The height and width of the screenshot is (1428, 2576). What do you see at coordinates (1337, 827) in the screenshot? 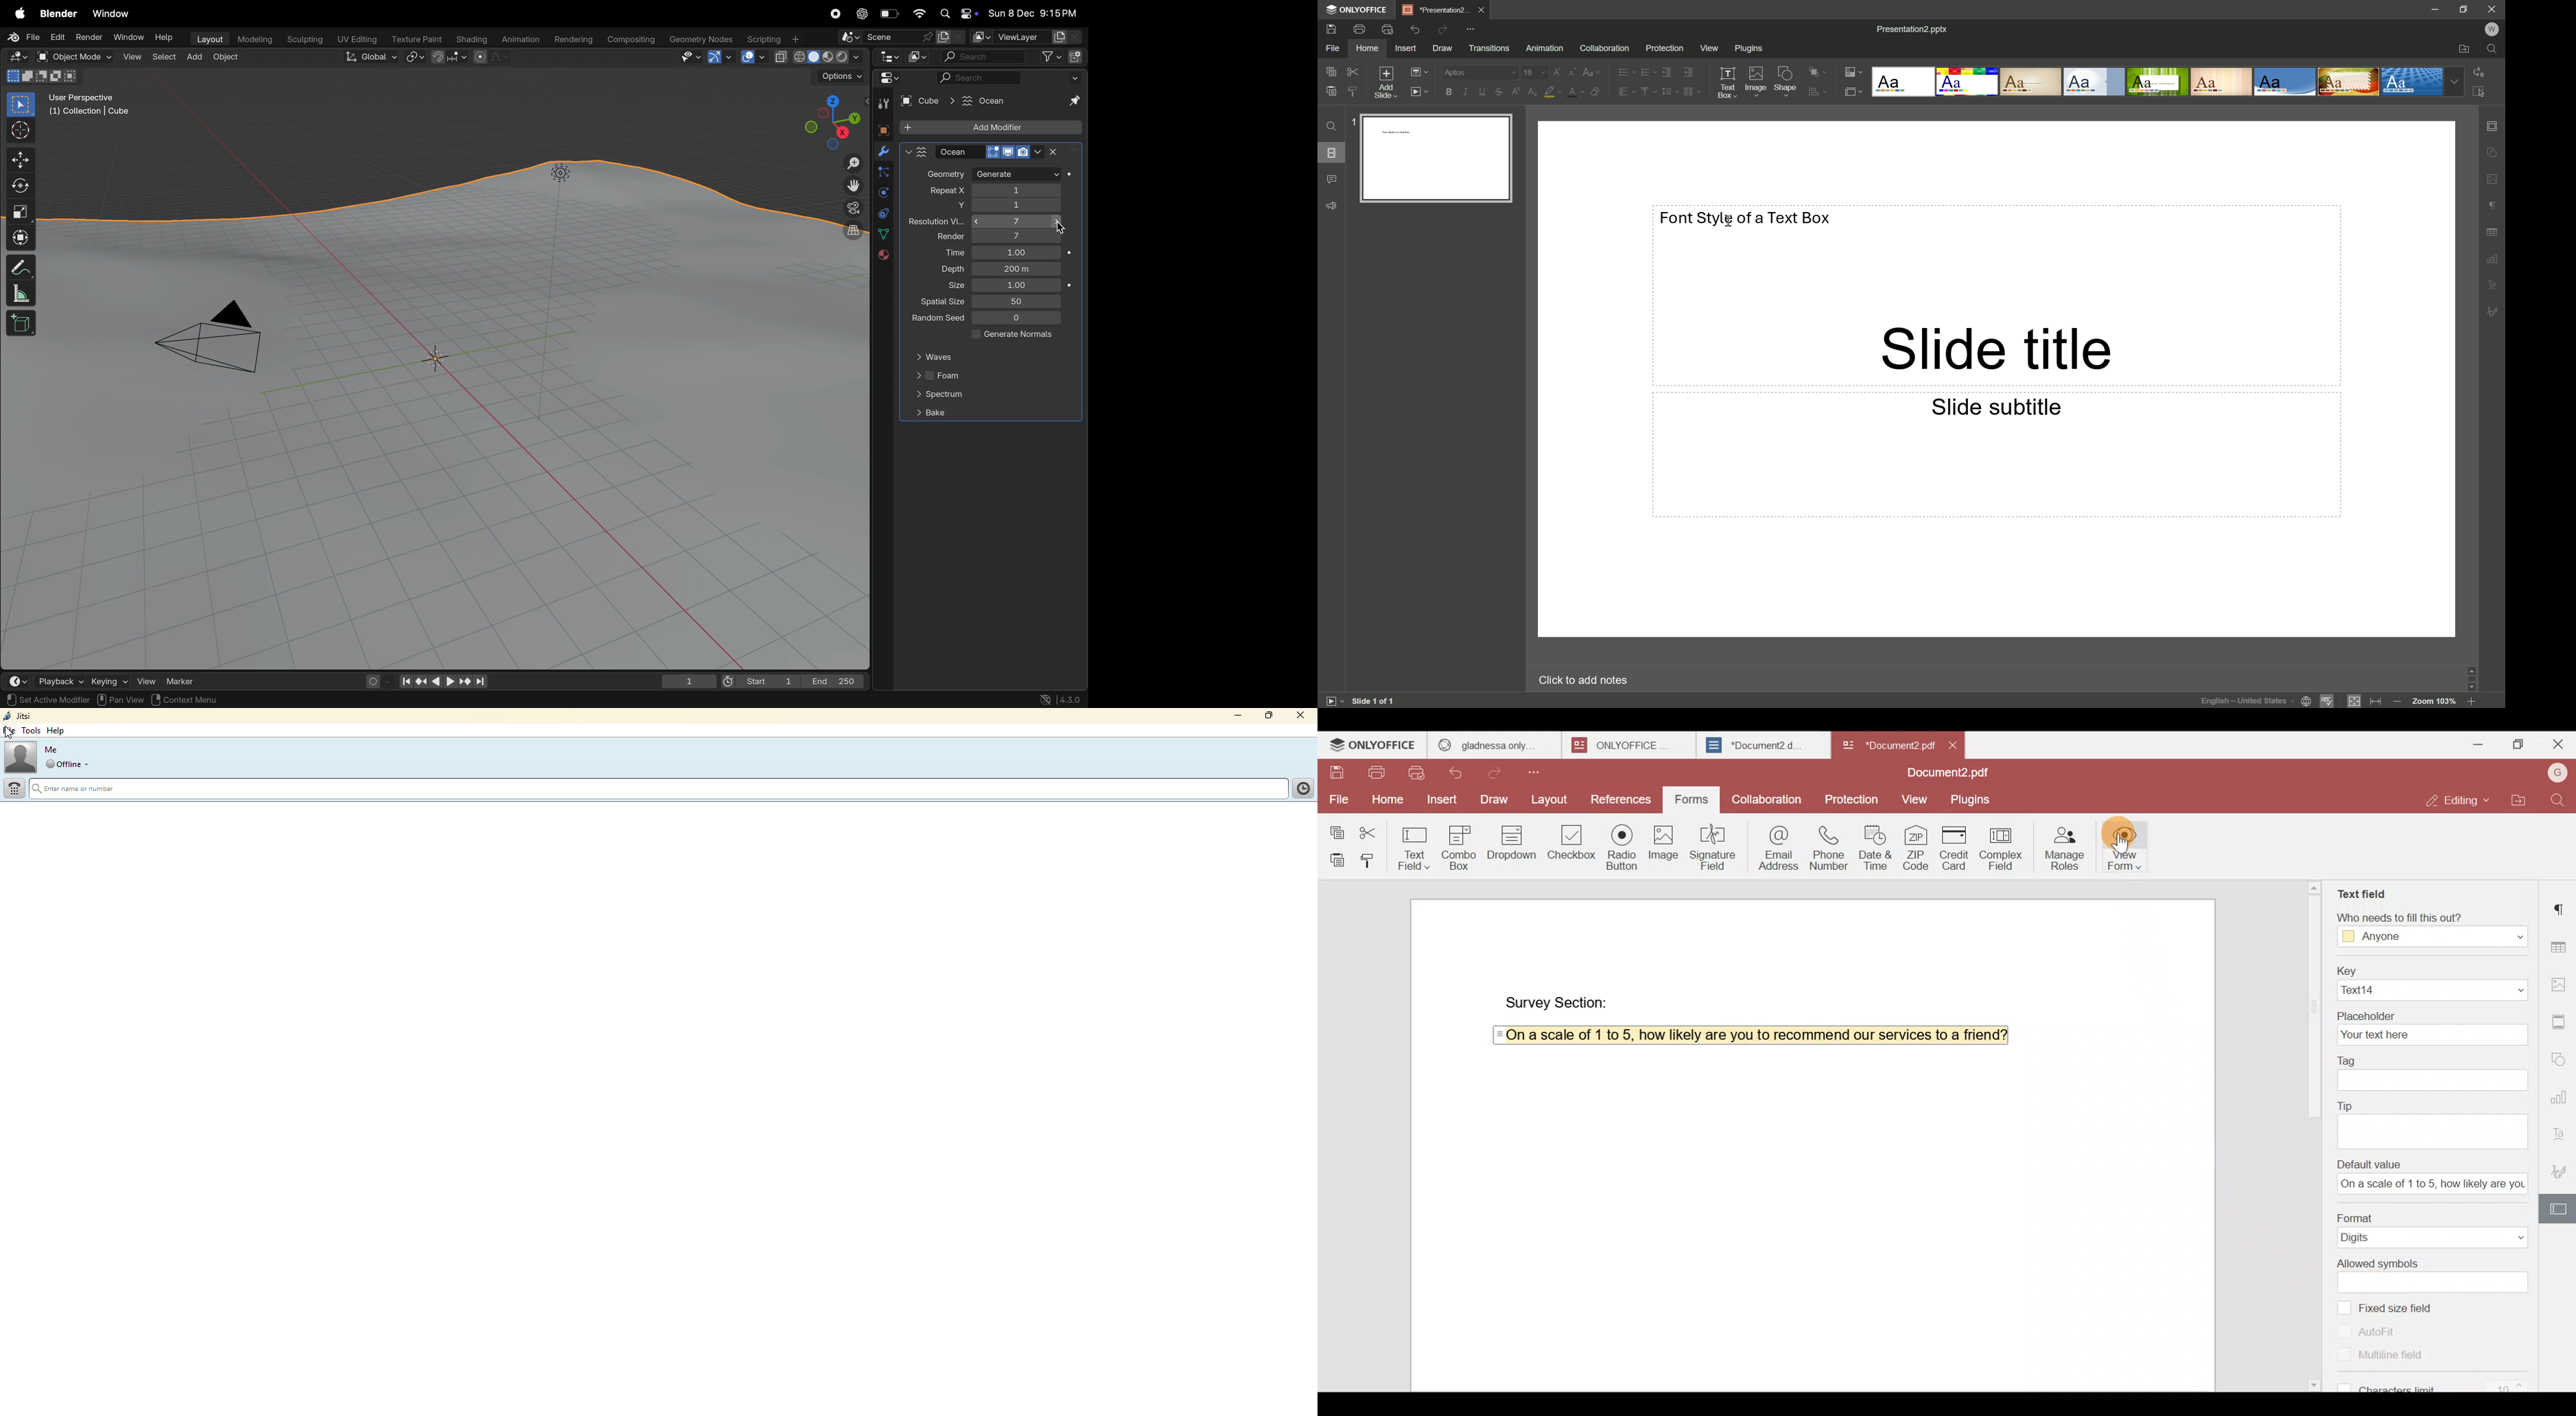
I see `Copy` at bounding box center [1337, 827].